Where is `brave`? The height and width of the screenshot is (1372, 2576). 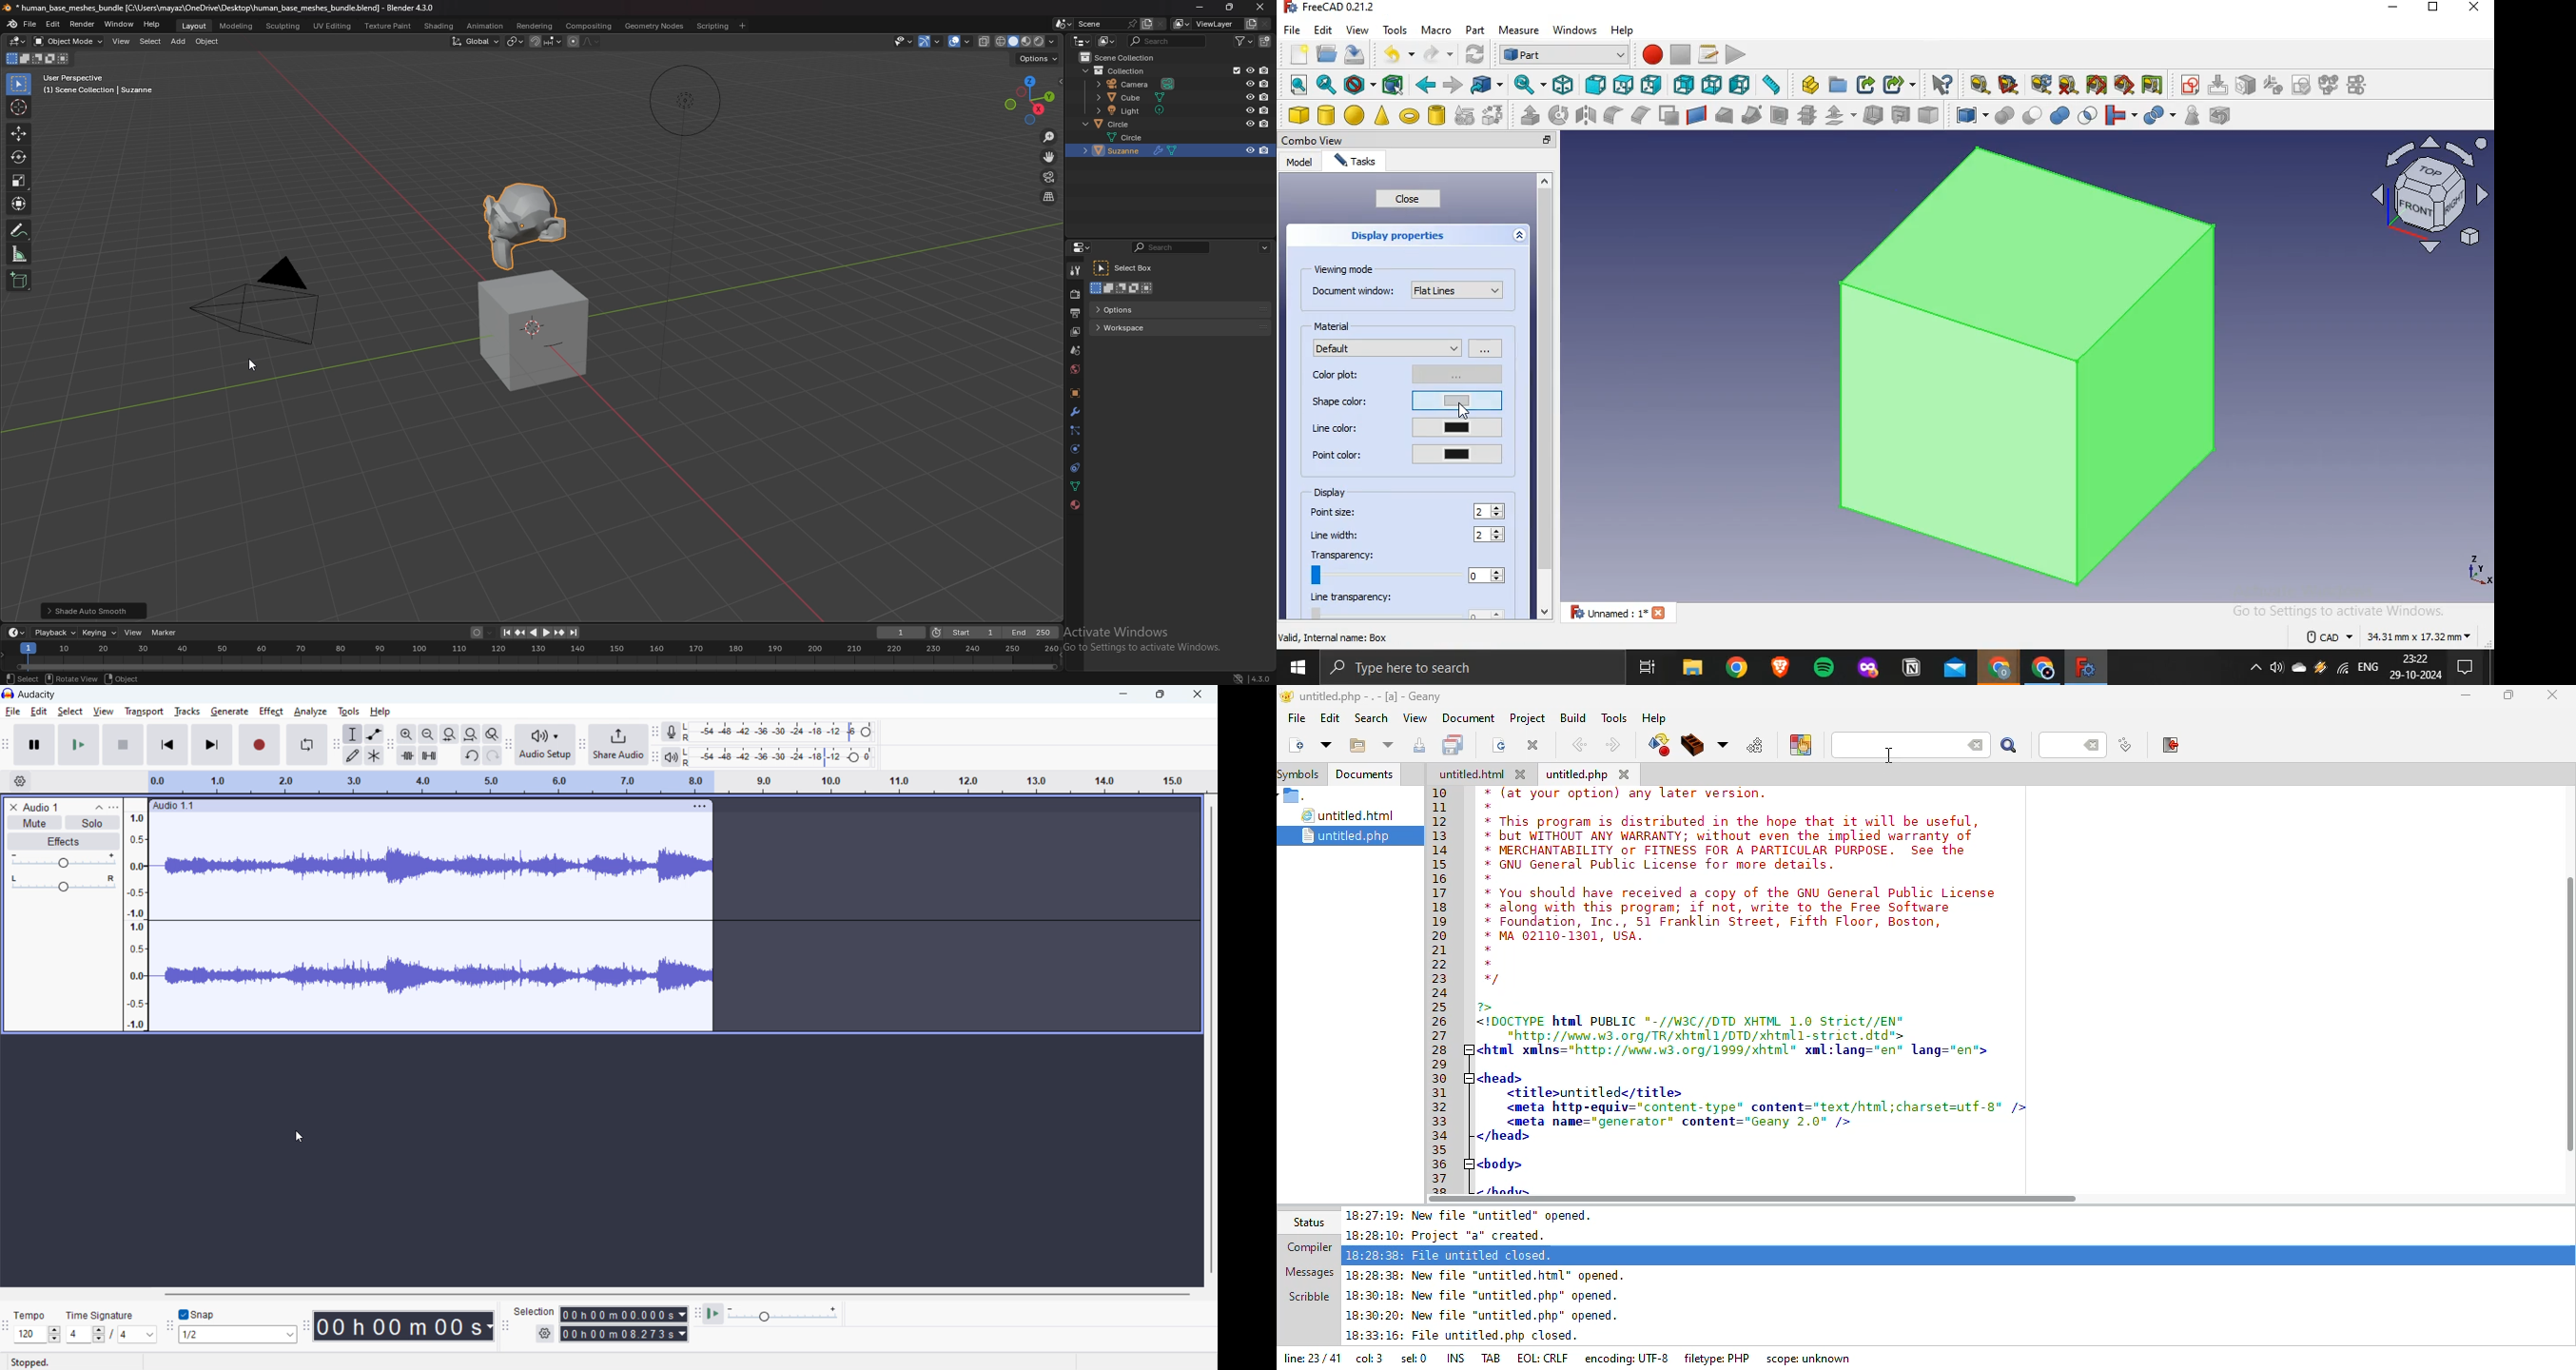
brave is located at coordinates (1780, 666).